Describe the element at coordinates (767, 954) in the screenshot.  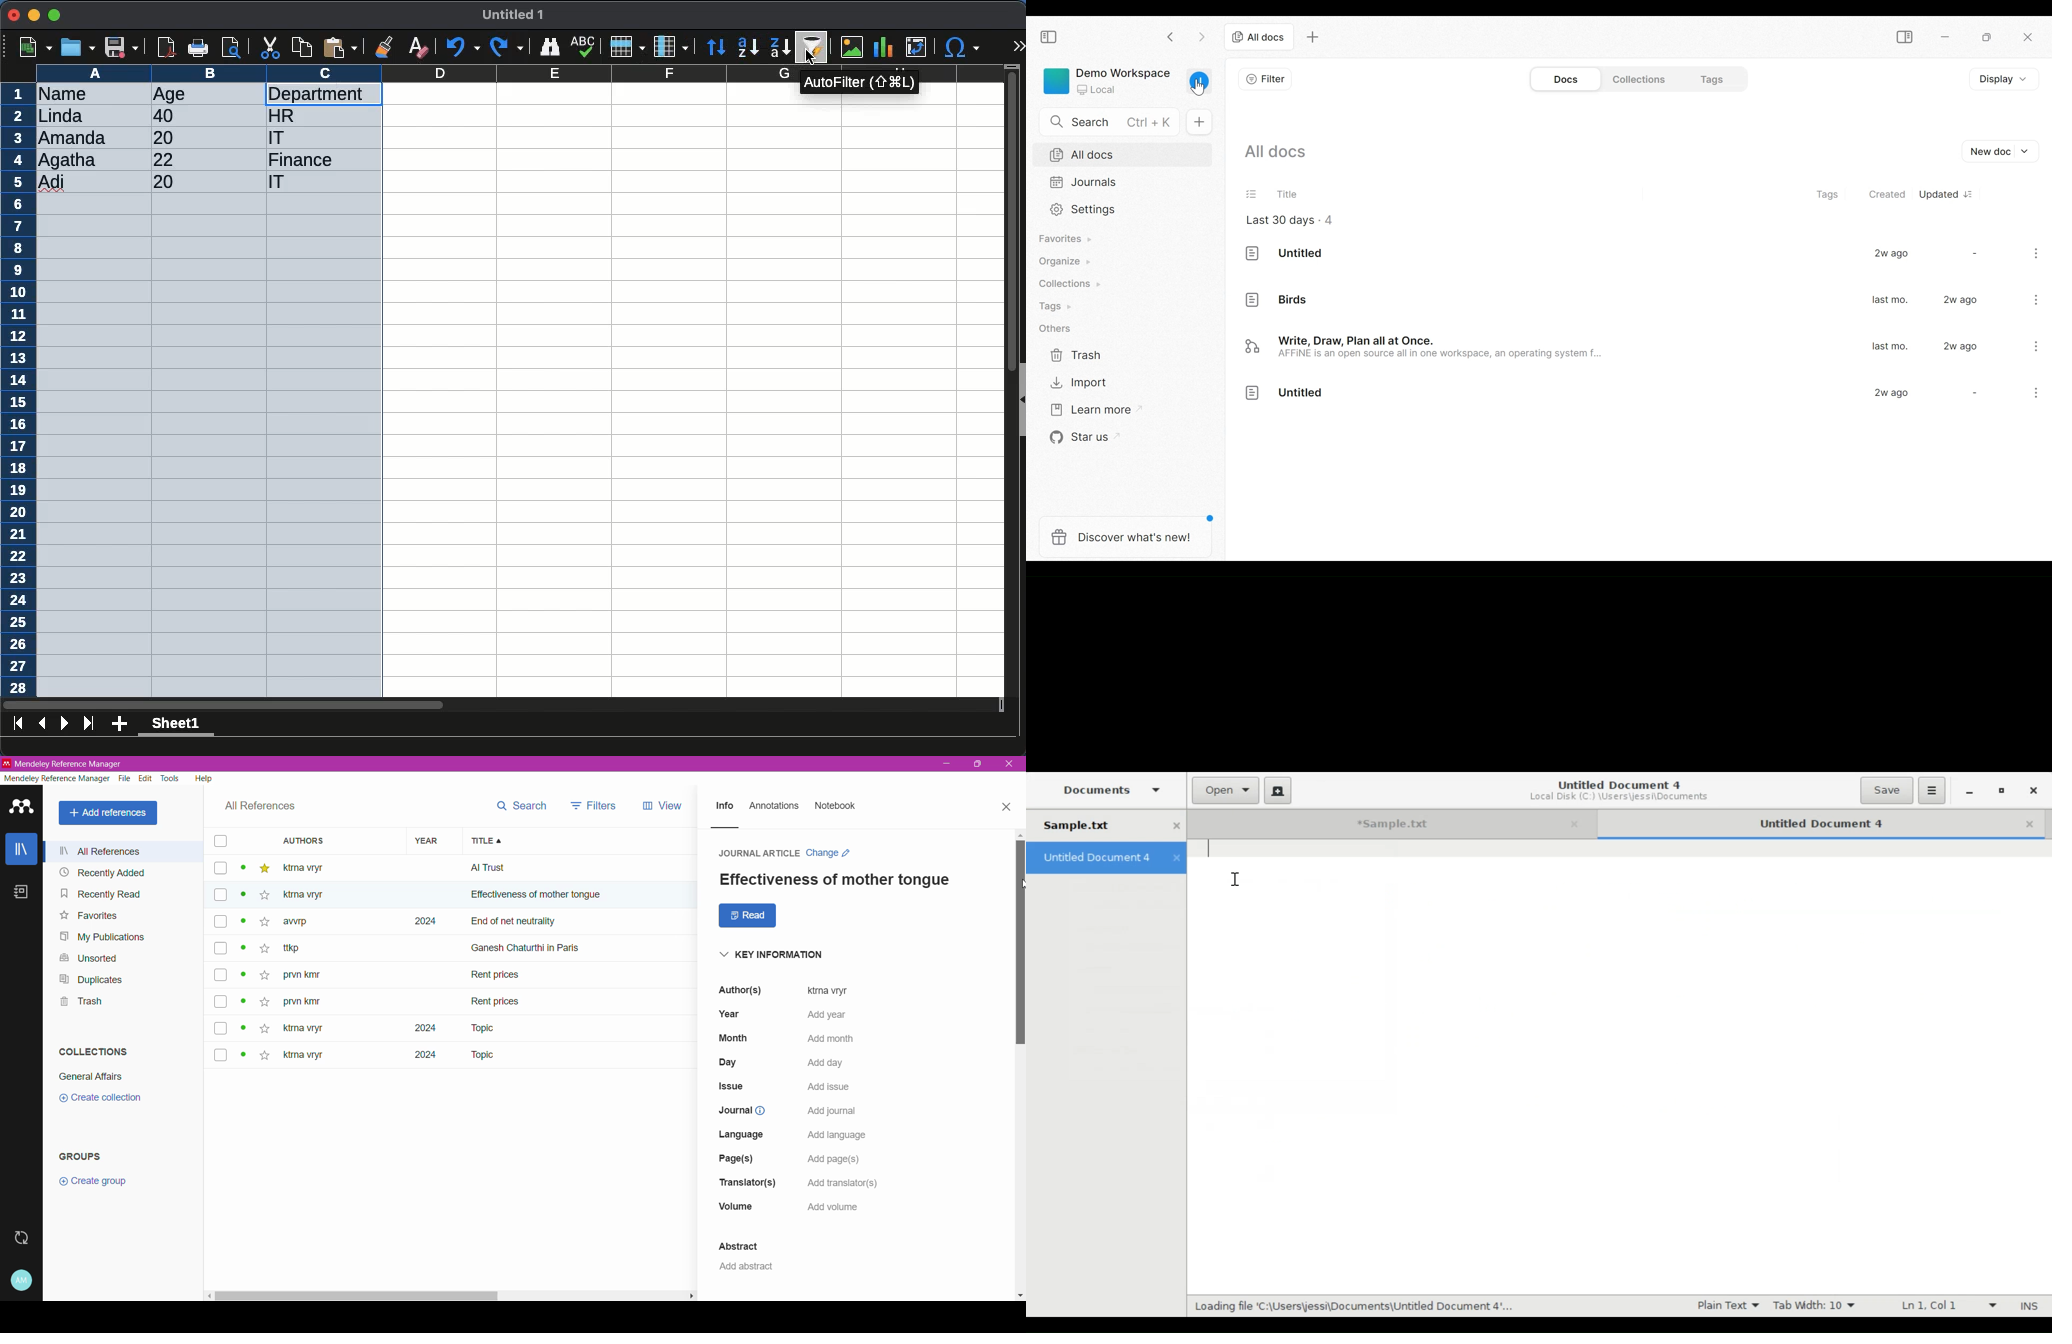
I see `Key Information` at that location.